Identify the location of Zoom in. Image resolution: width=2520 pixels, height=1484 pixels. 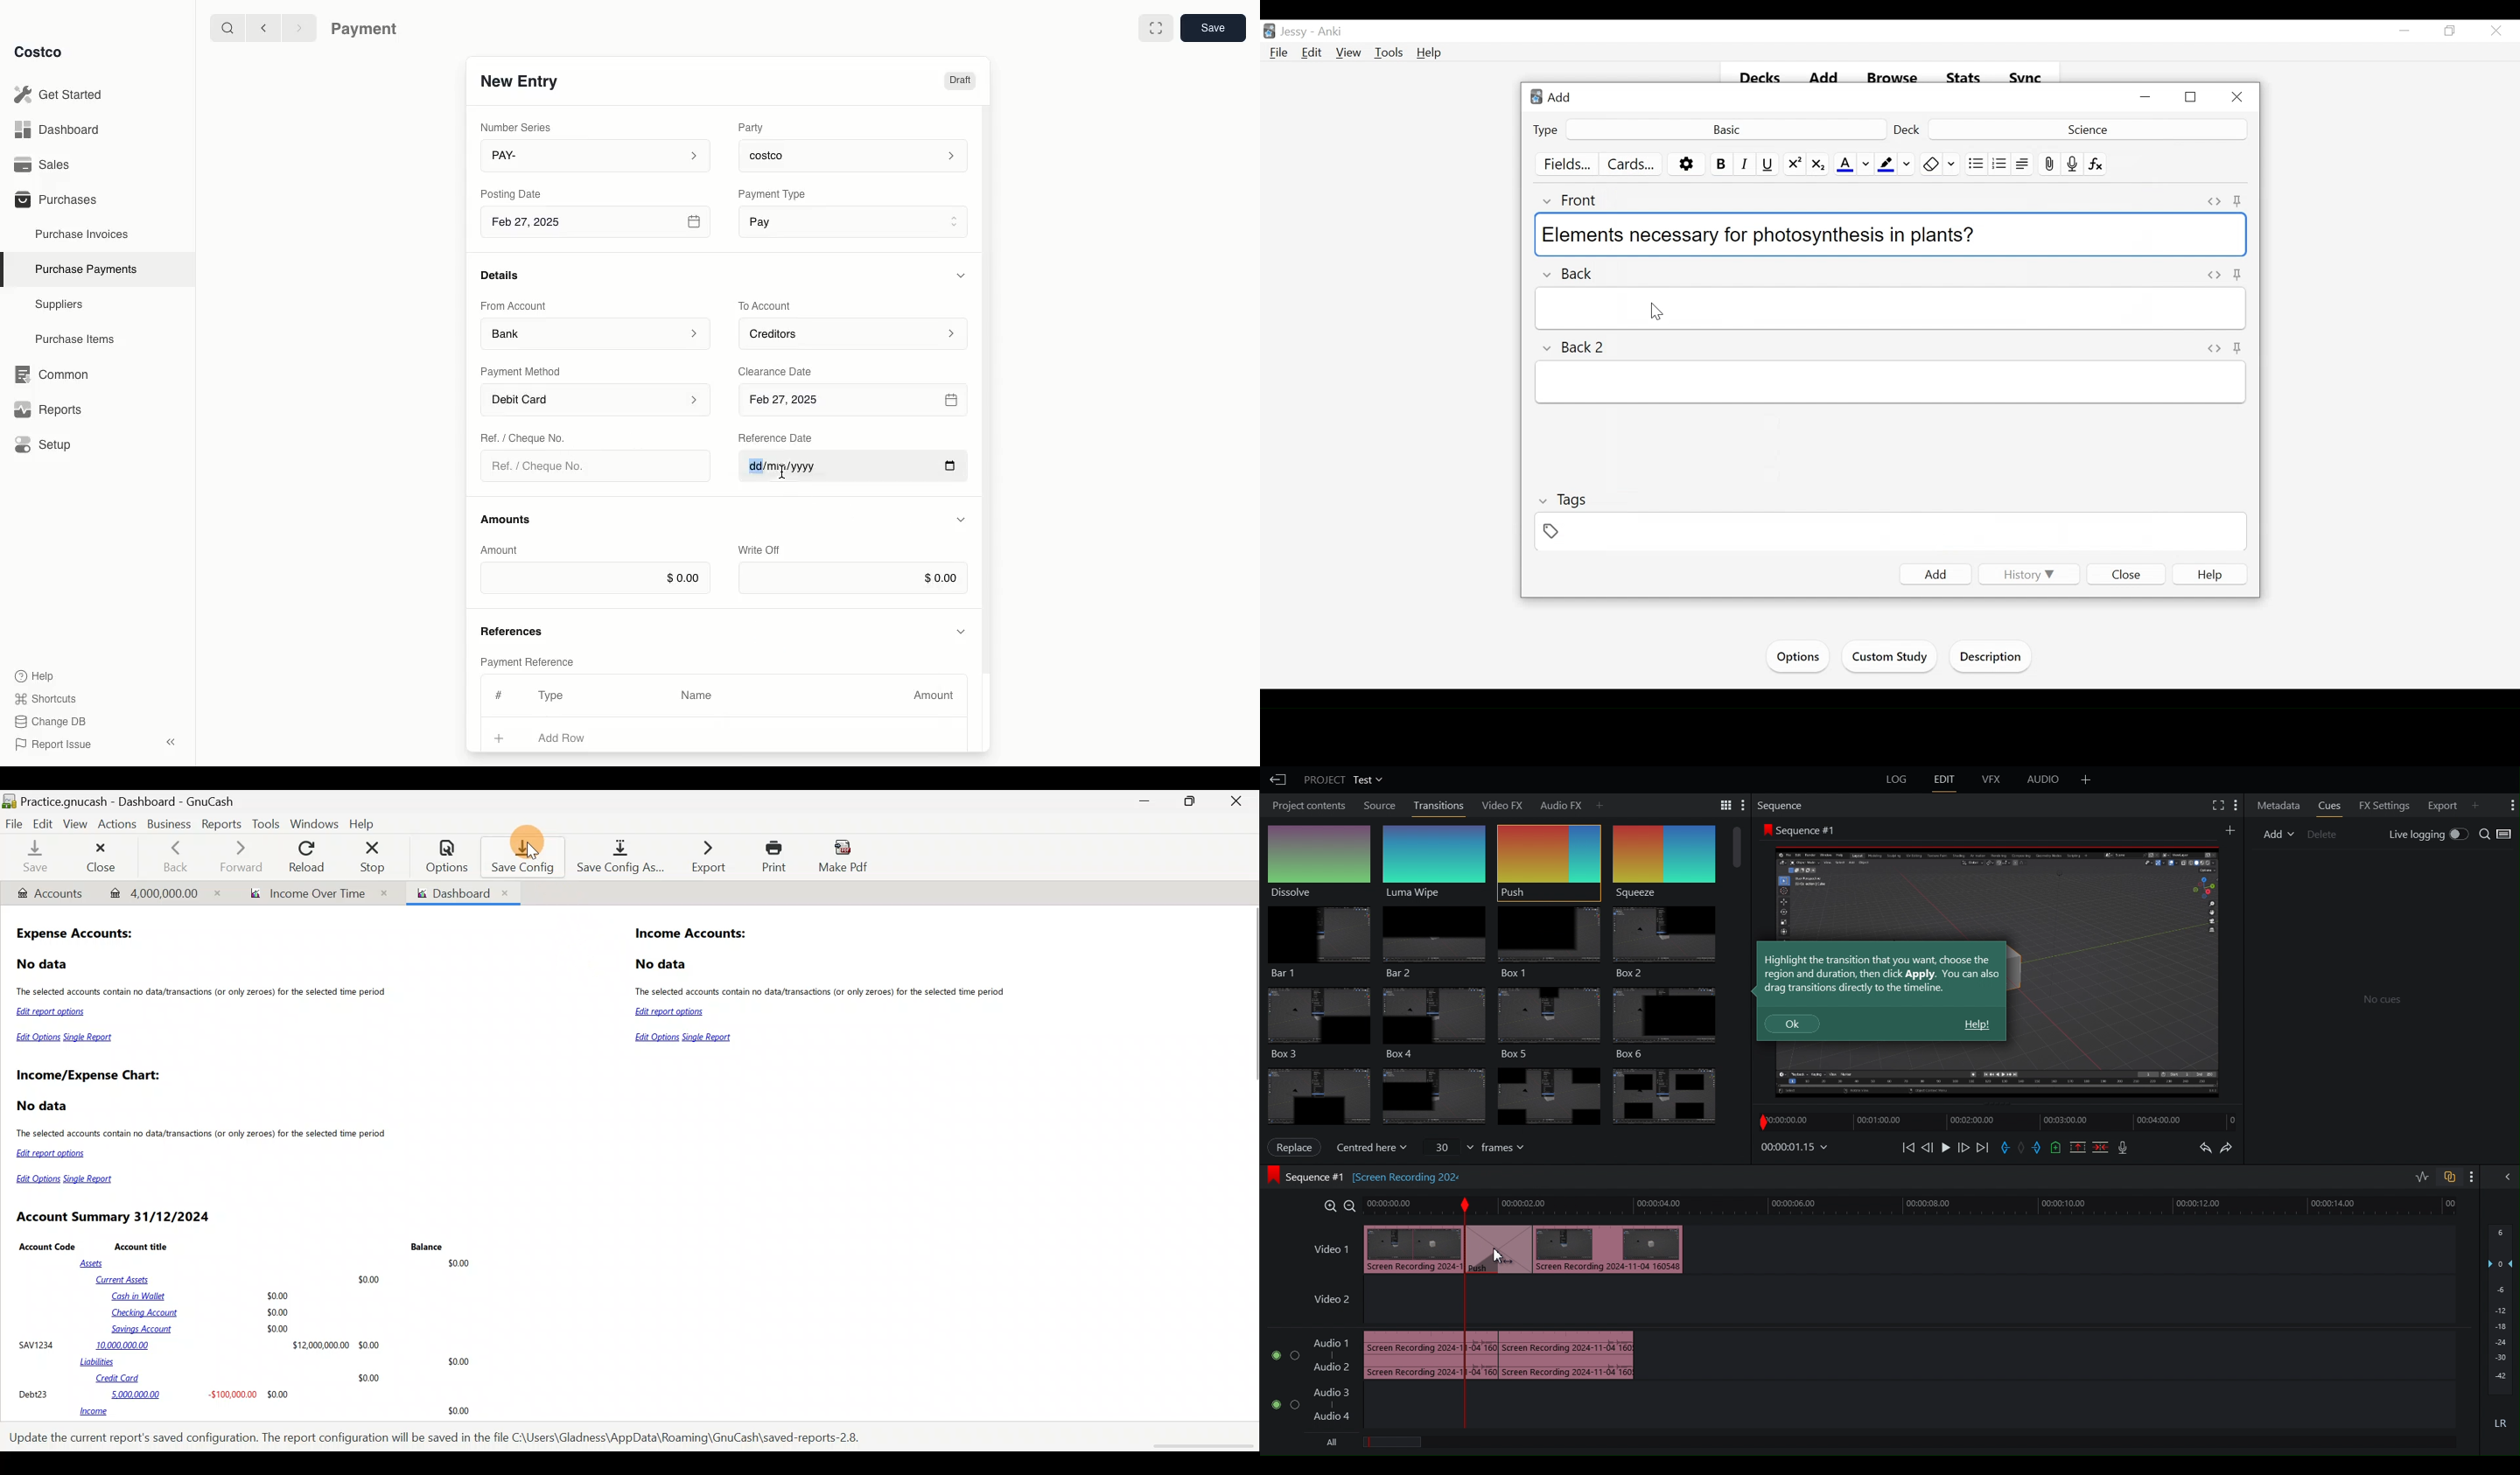
(1327, 1205).